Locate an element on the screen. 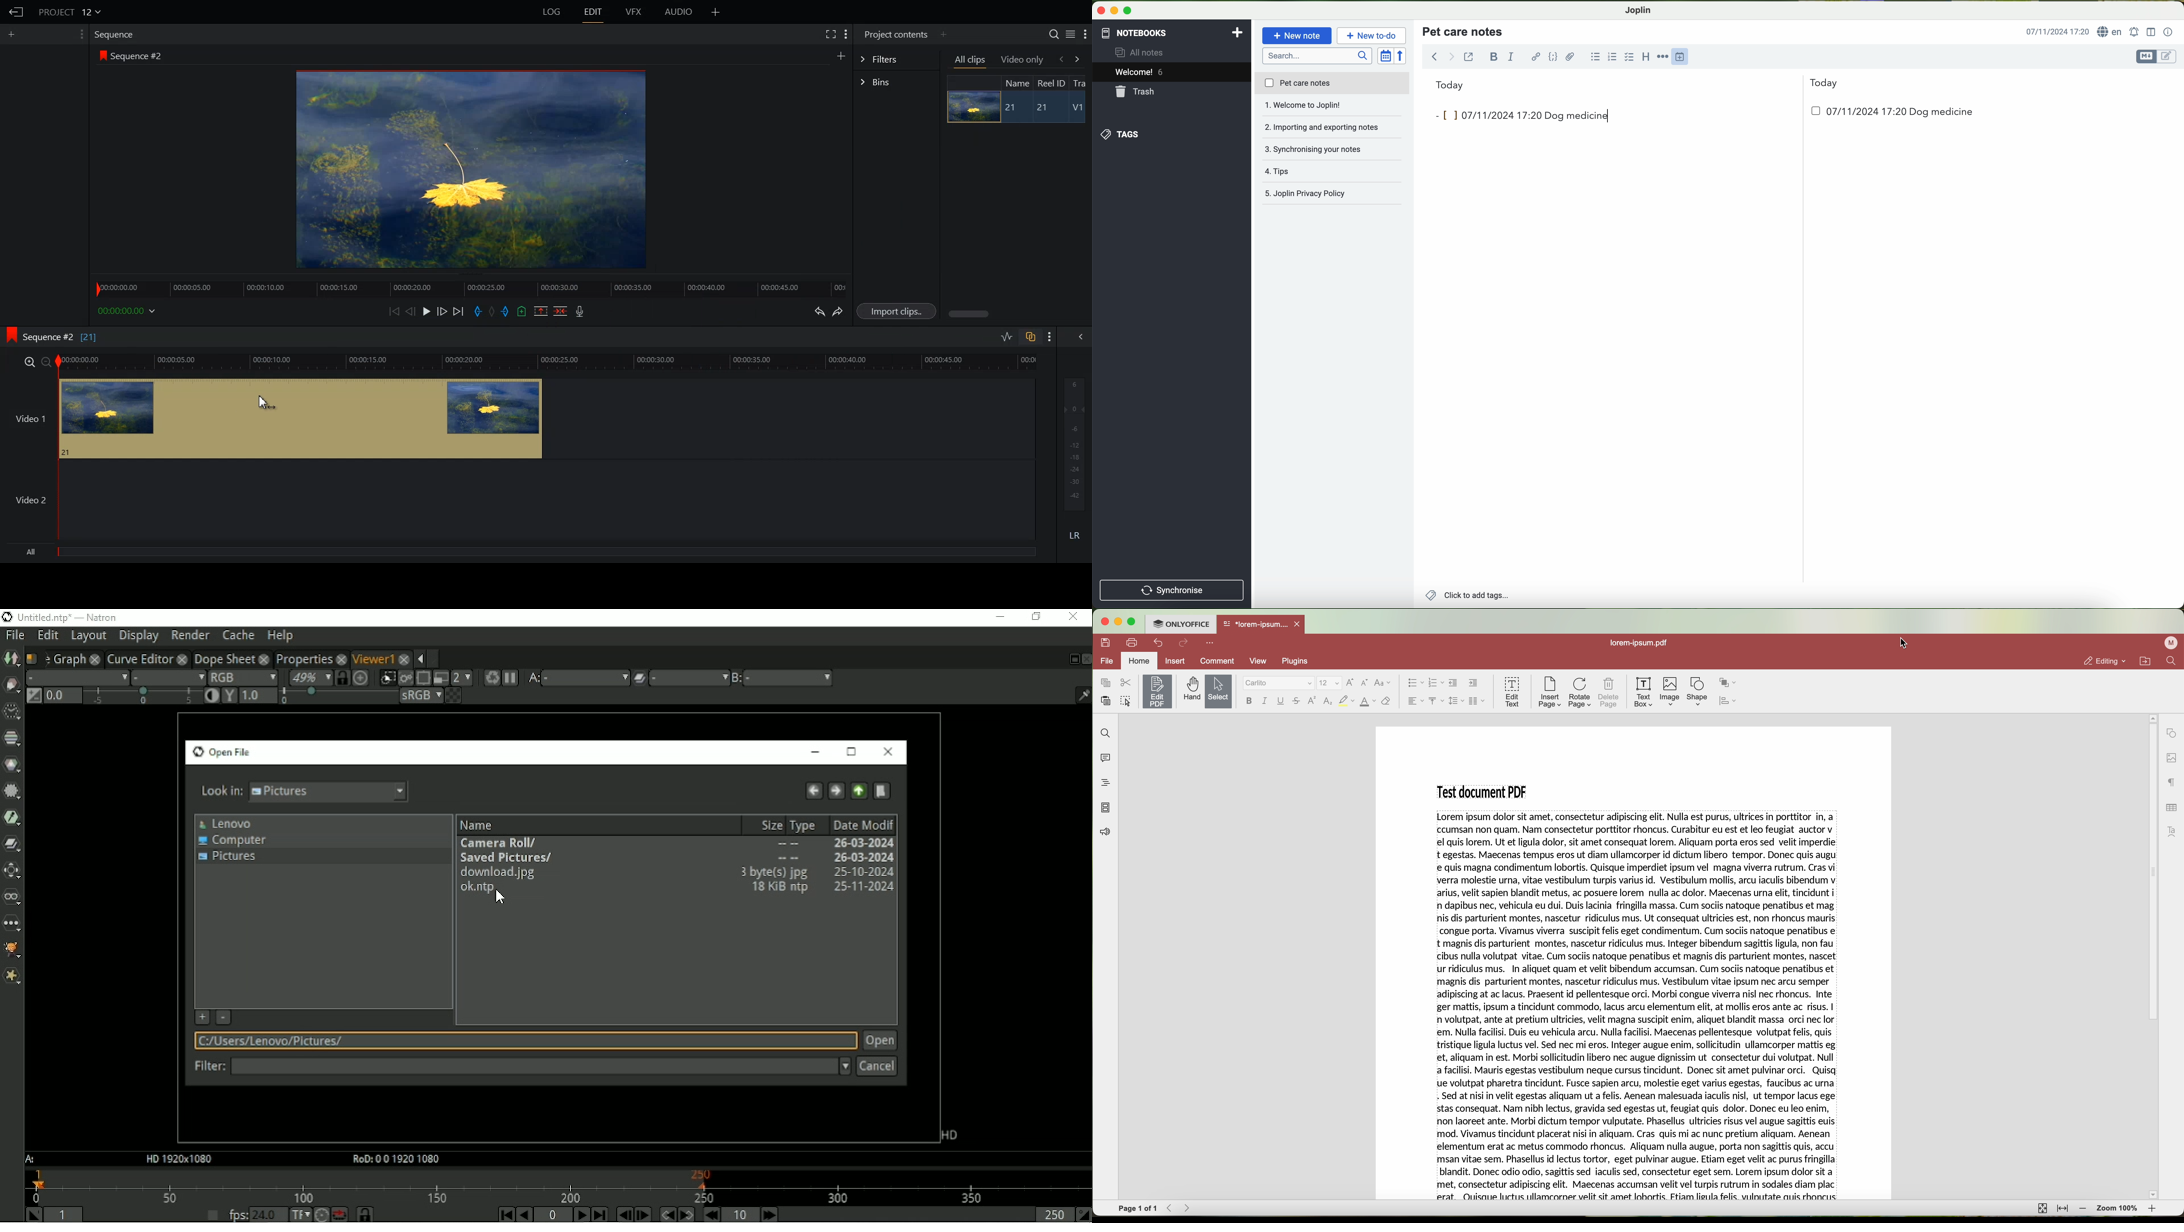 This screenshot has height=1232, width=2184. Add an in Mark in current position is located at coordinates (477, 312).